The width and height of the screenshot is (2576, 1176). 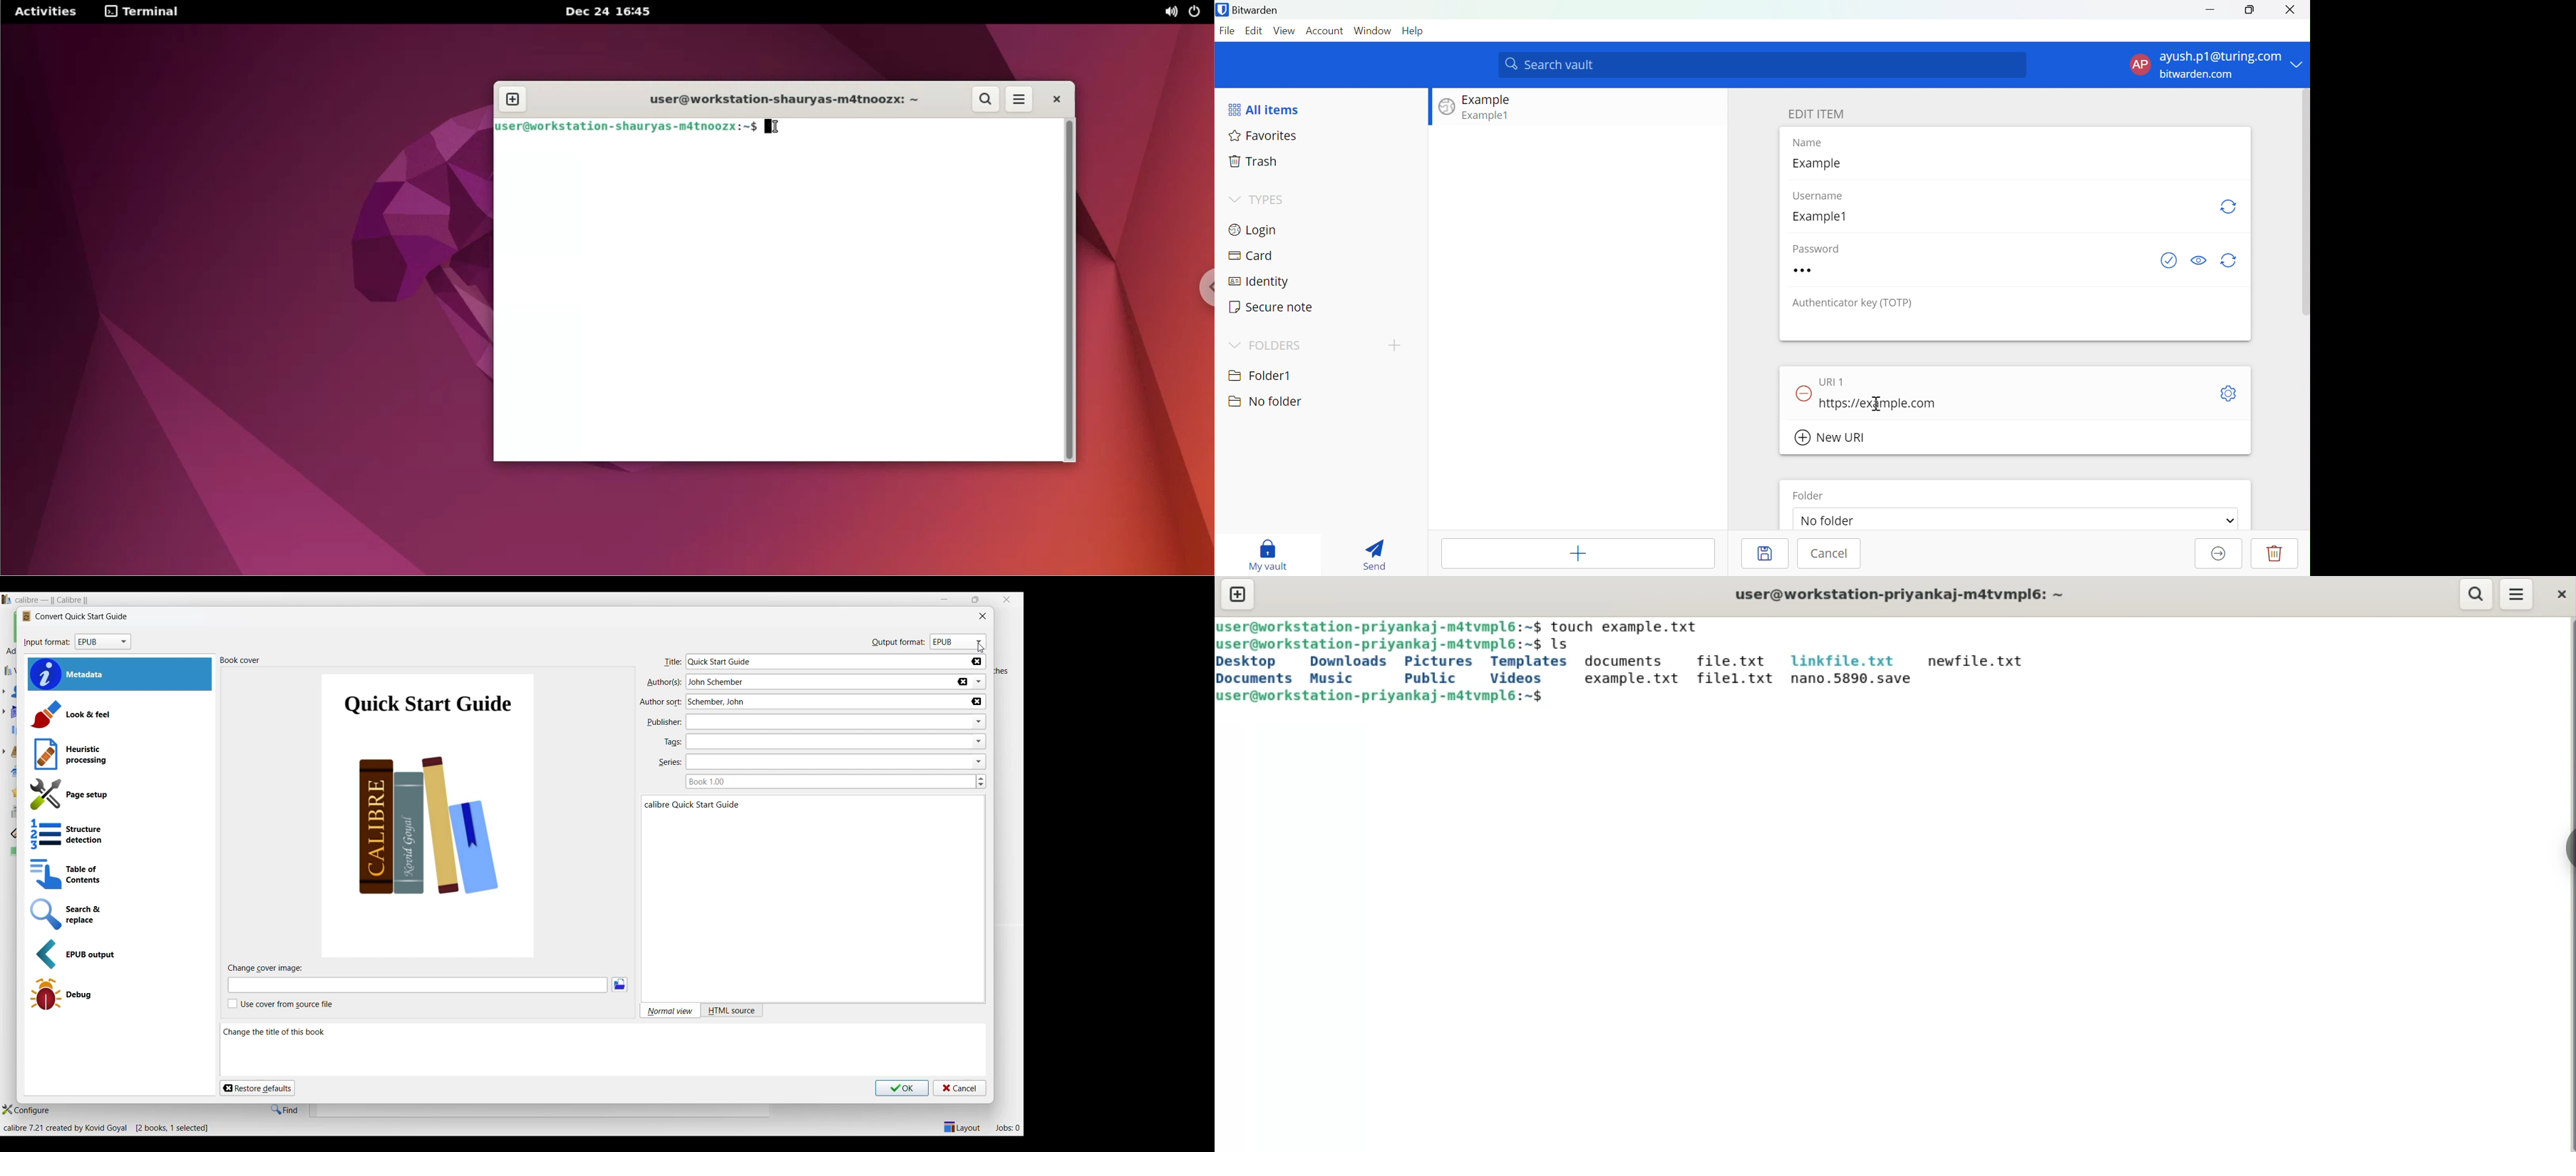 What do you see at coordinates (663, 683) in the screenshot?
I see `authors` at bounding box center [663, 683].